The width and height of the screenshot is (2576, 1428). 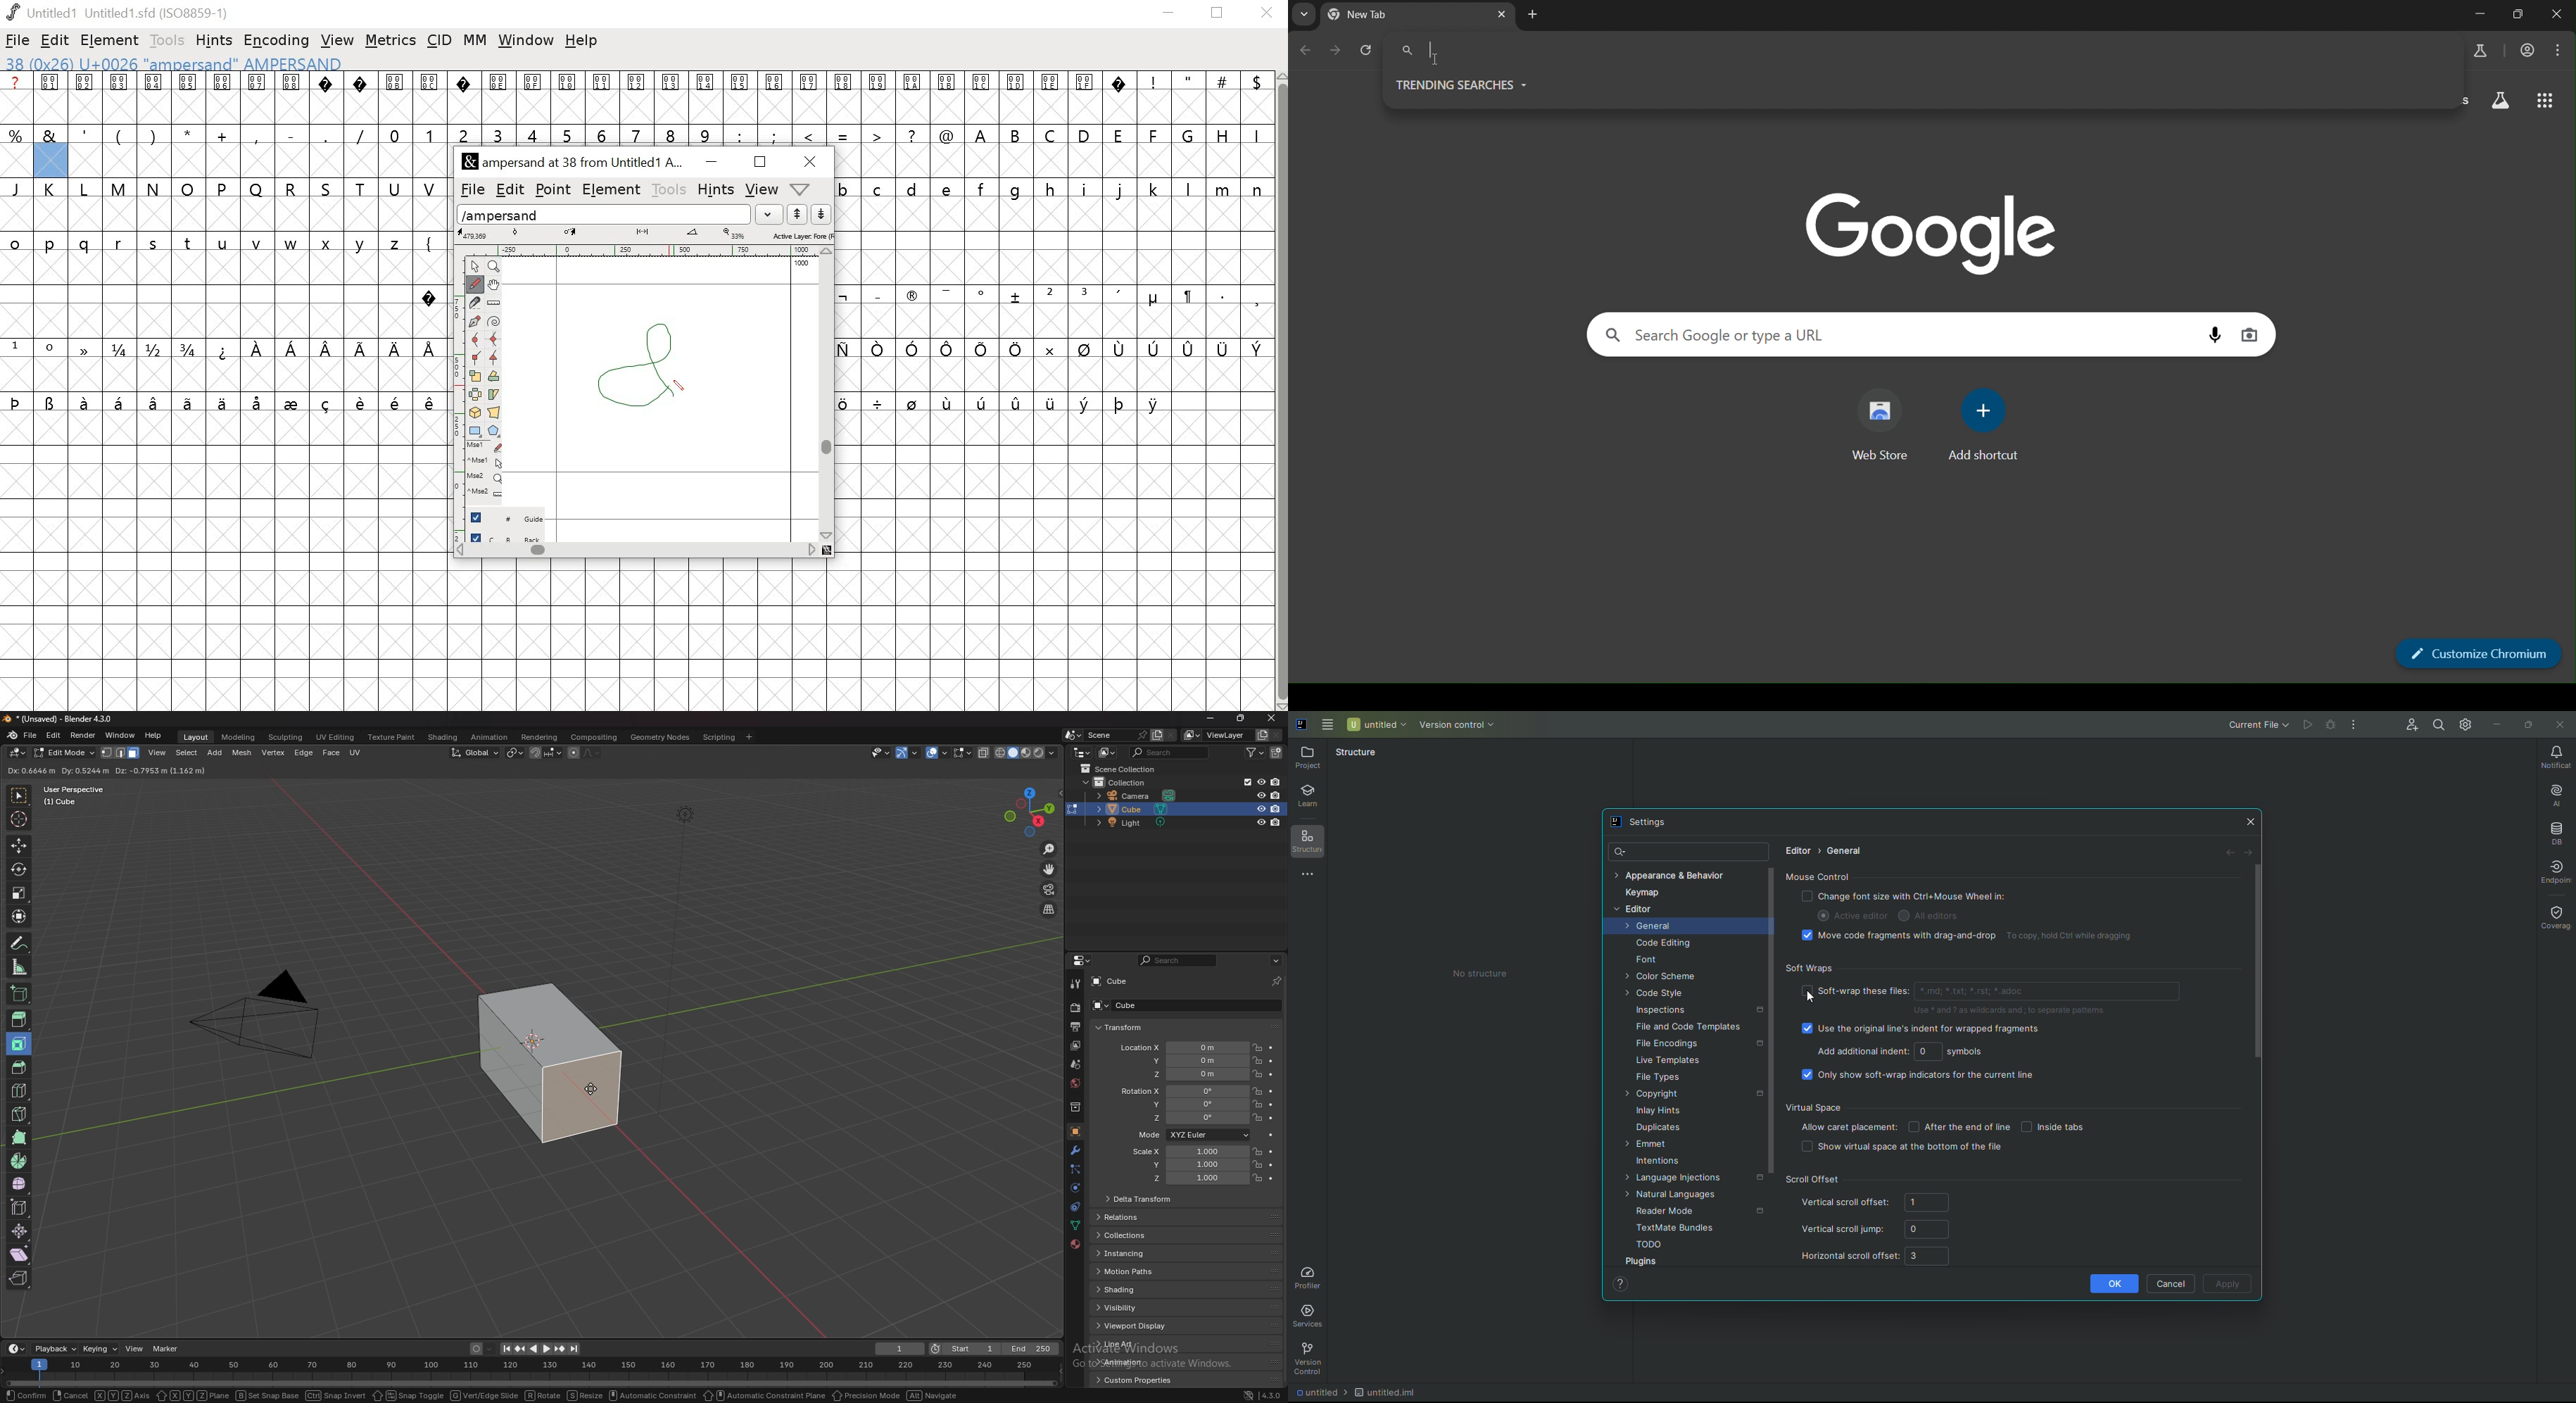 What do you see at coordinates (575, 163) in the screenshot?
I see `ampersand at 38 from Untitled1 A...` at bounding box center [575, 163].